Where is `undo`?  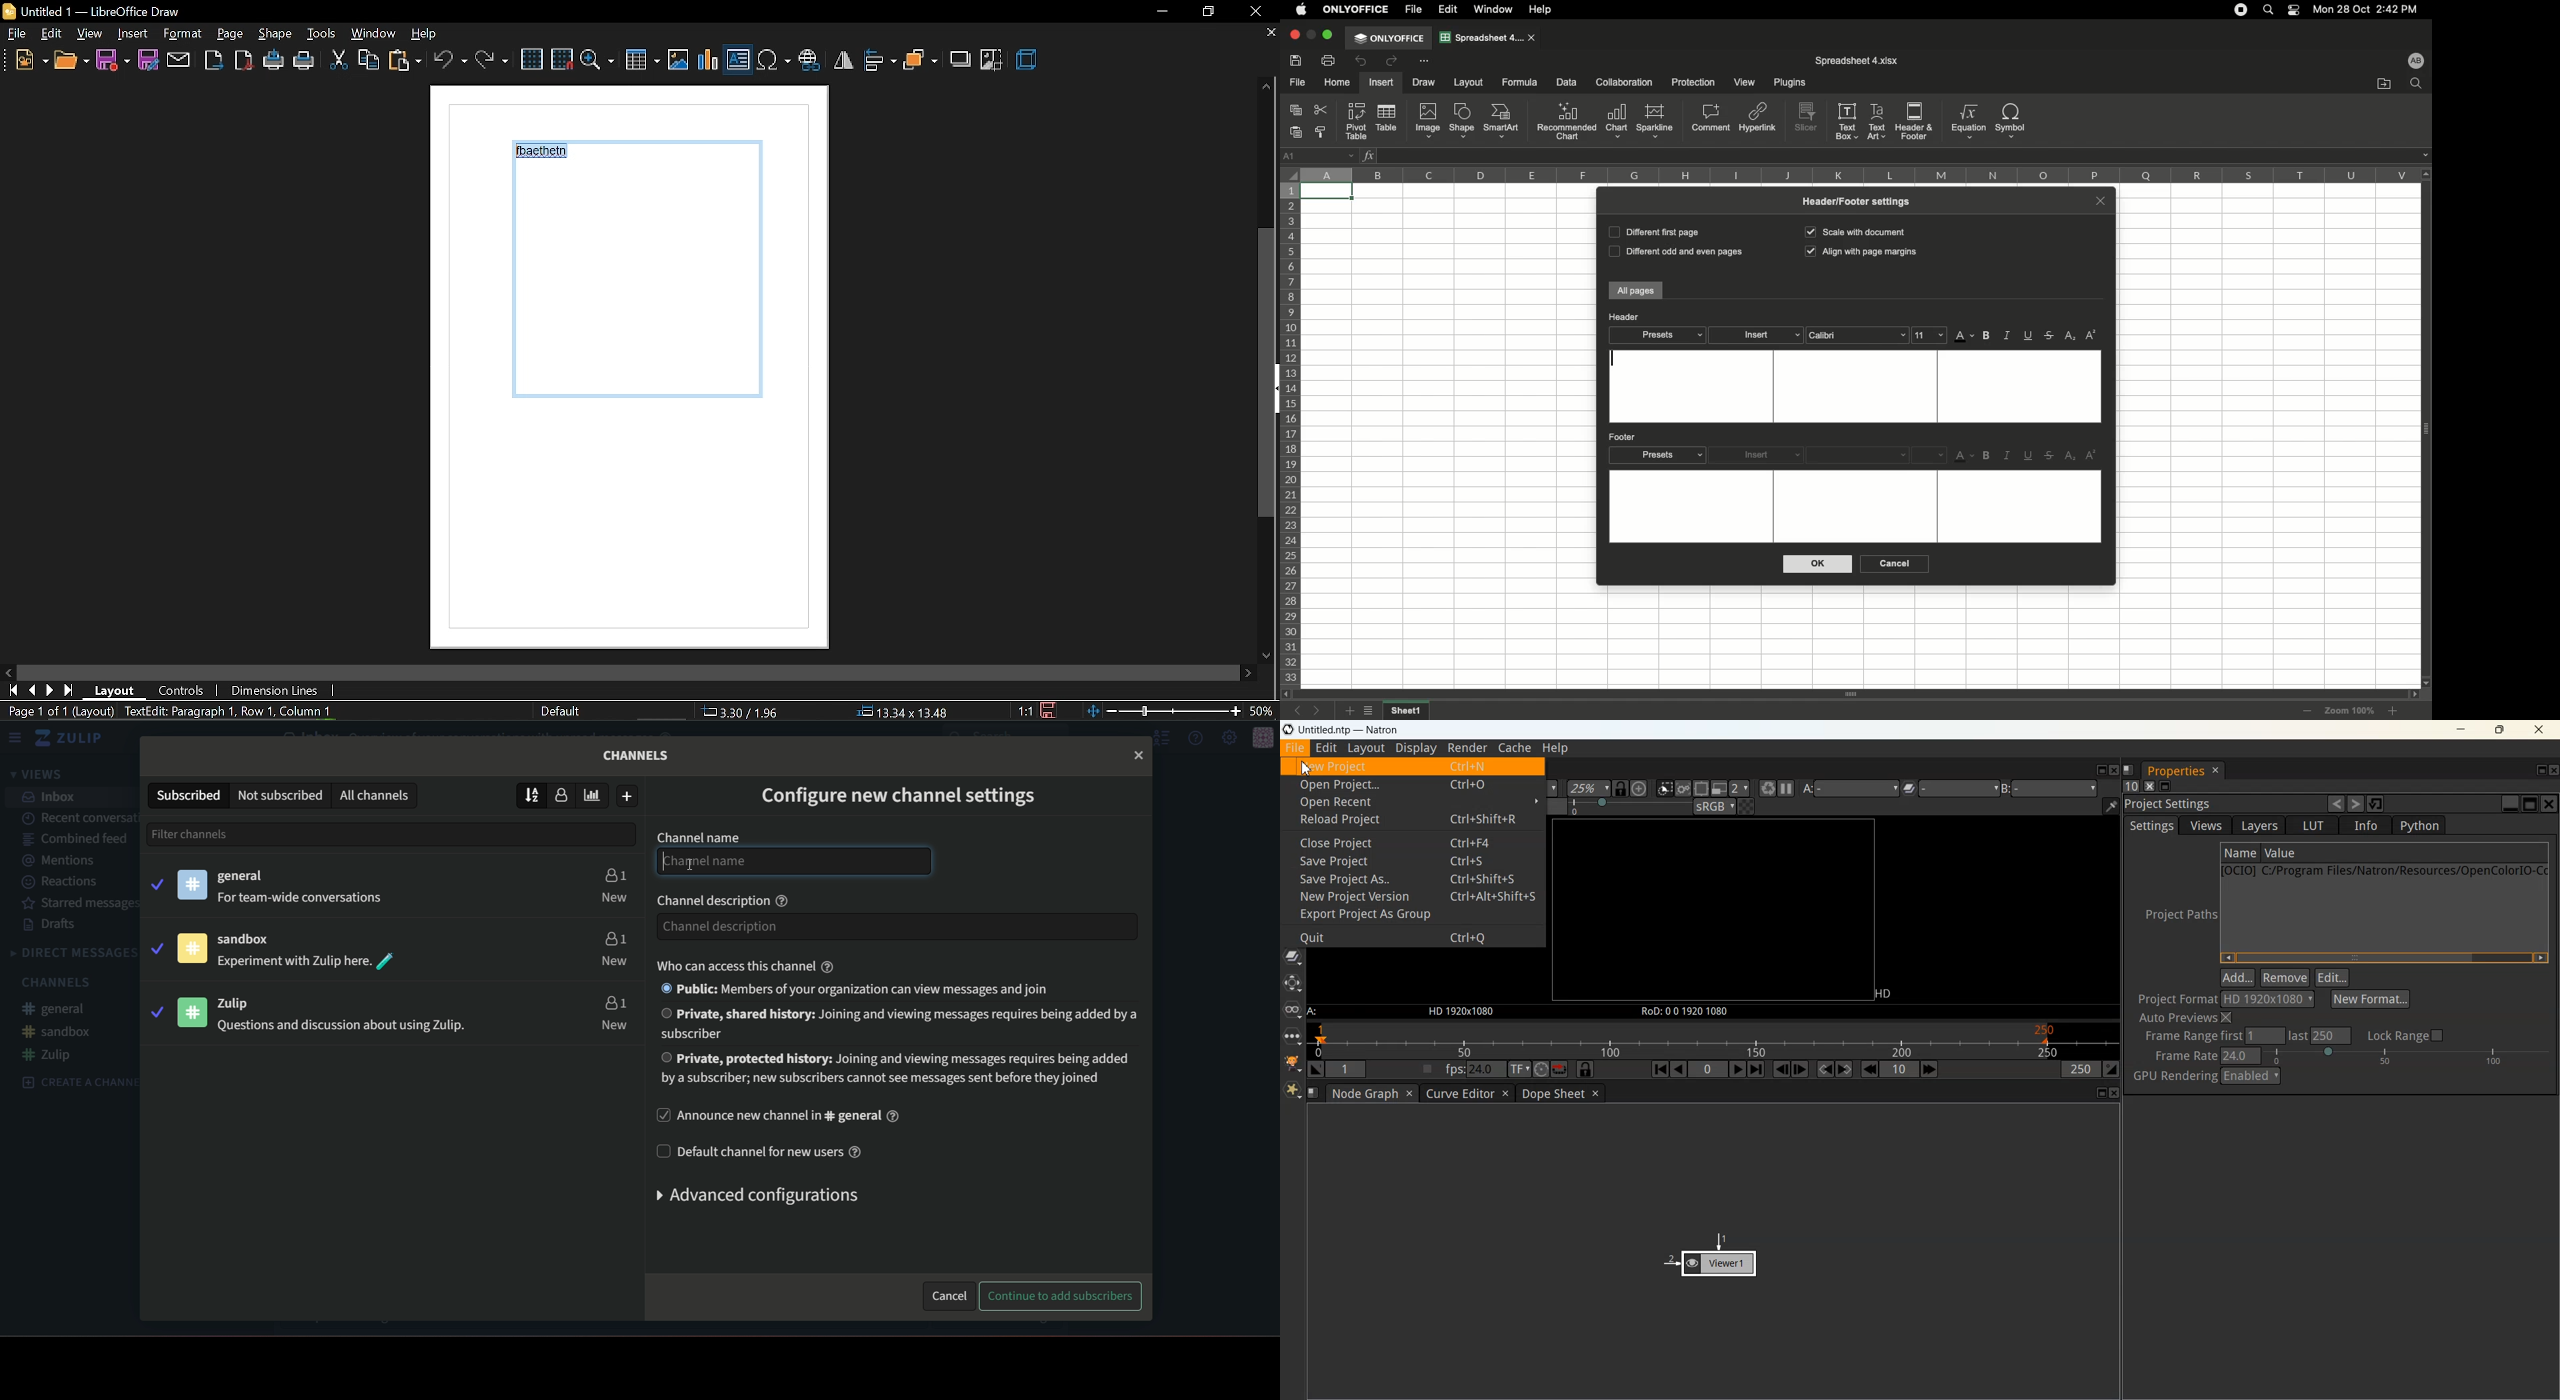
undo is located at coordinates (449, 60).